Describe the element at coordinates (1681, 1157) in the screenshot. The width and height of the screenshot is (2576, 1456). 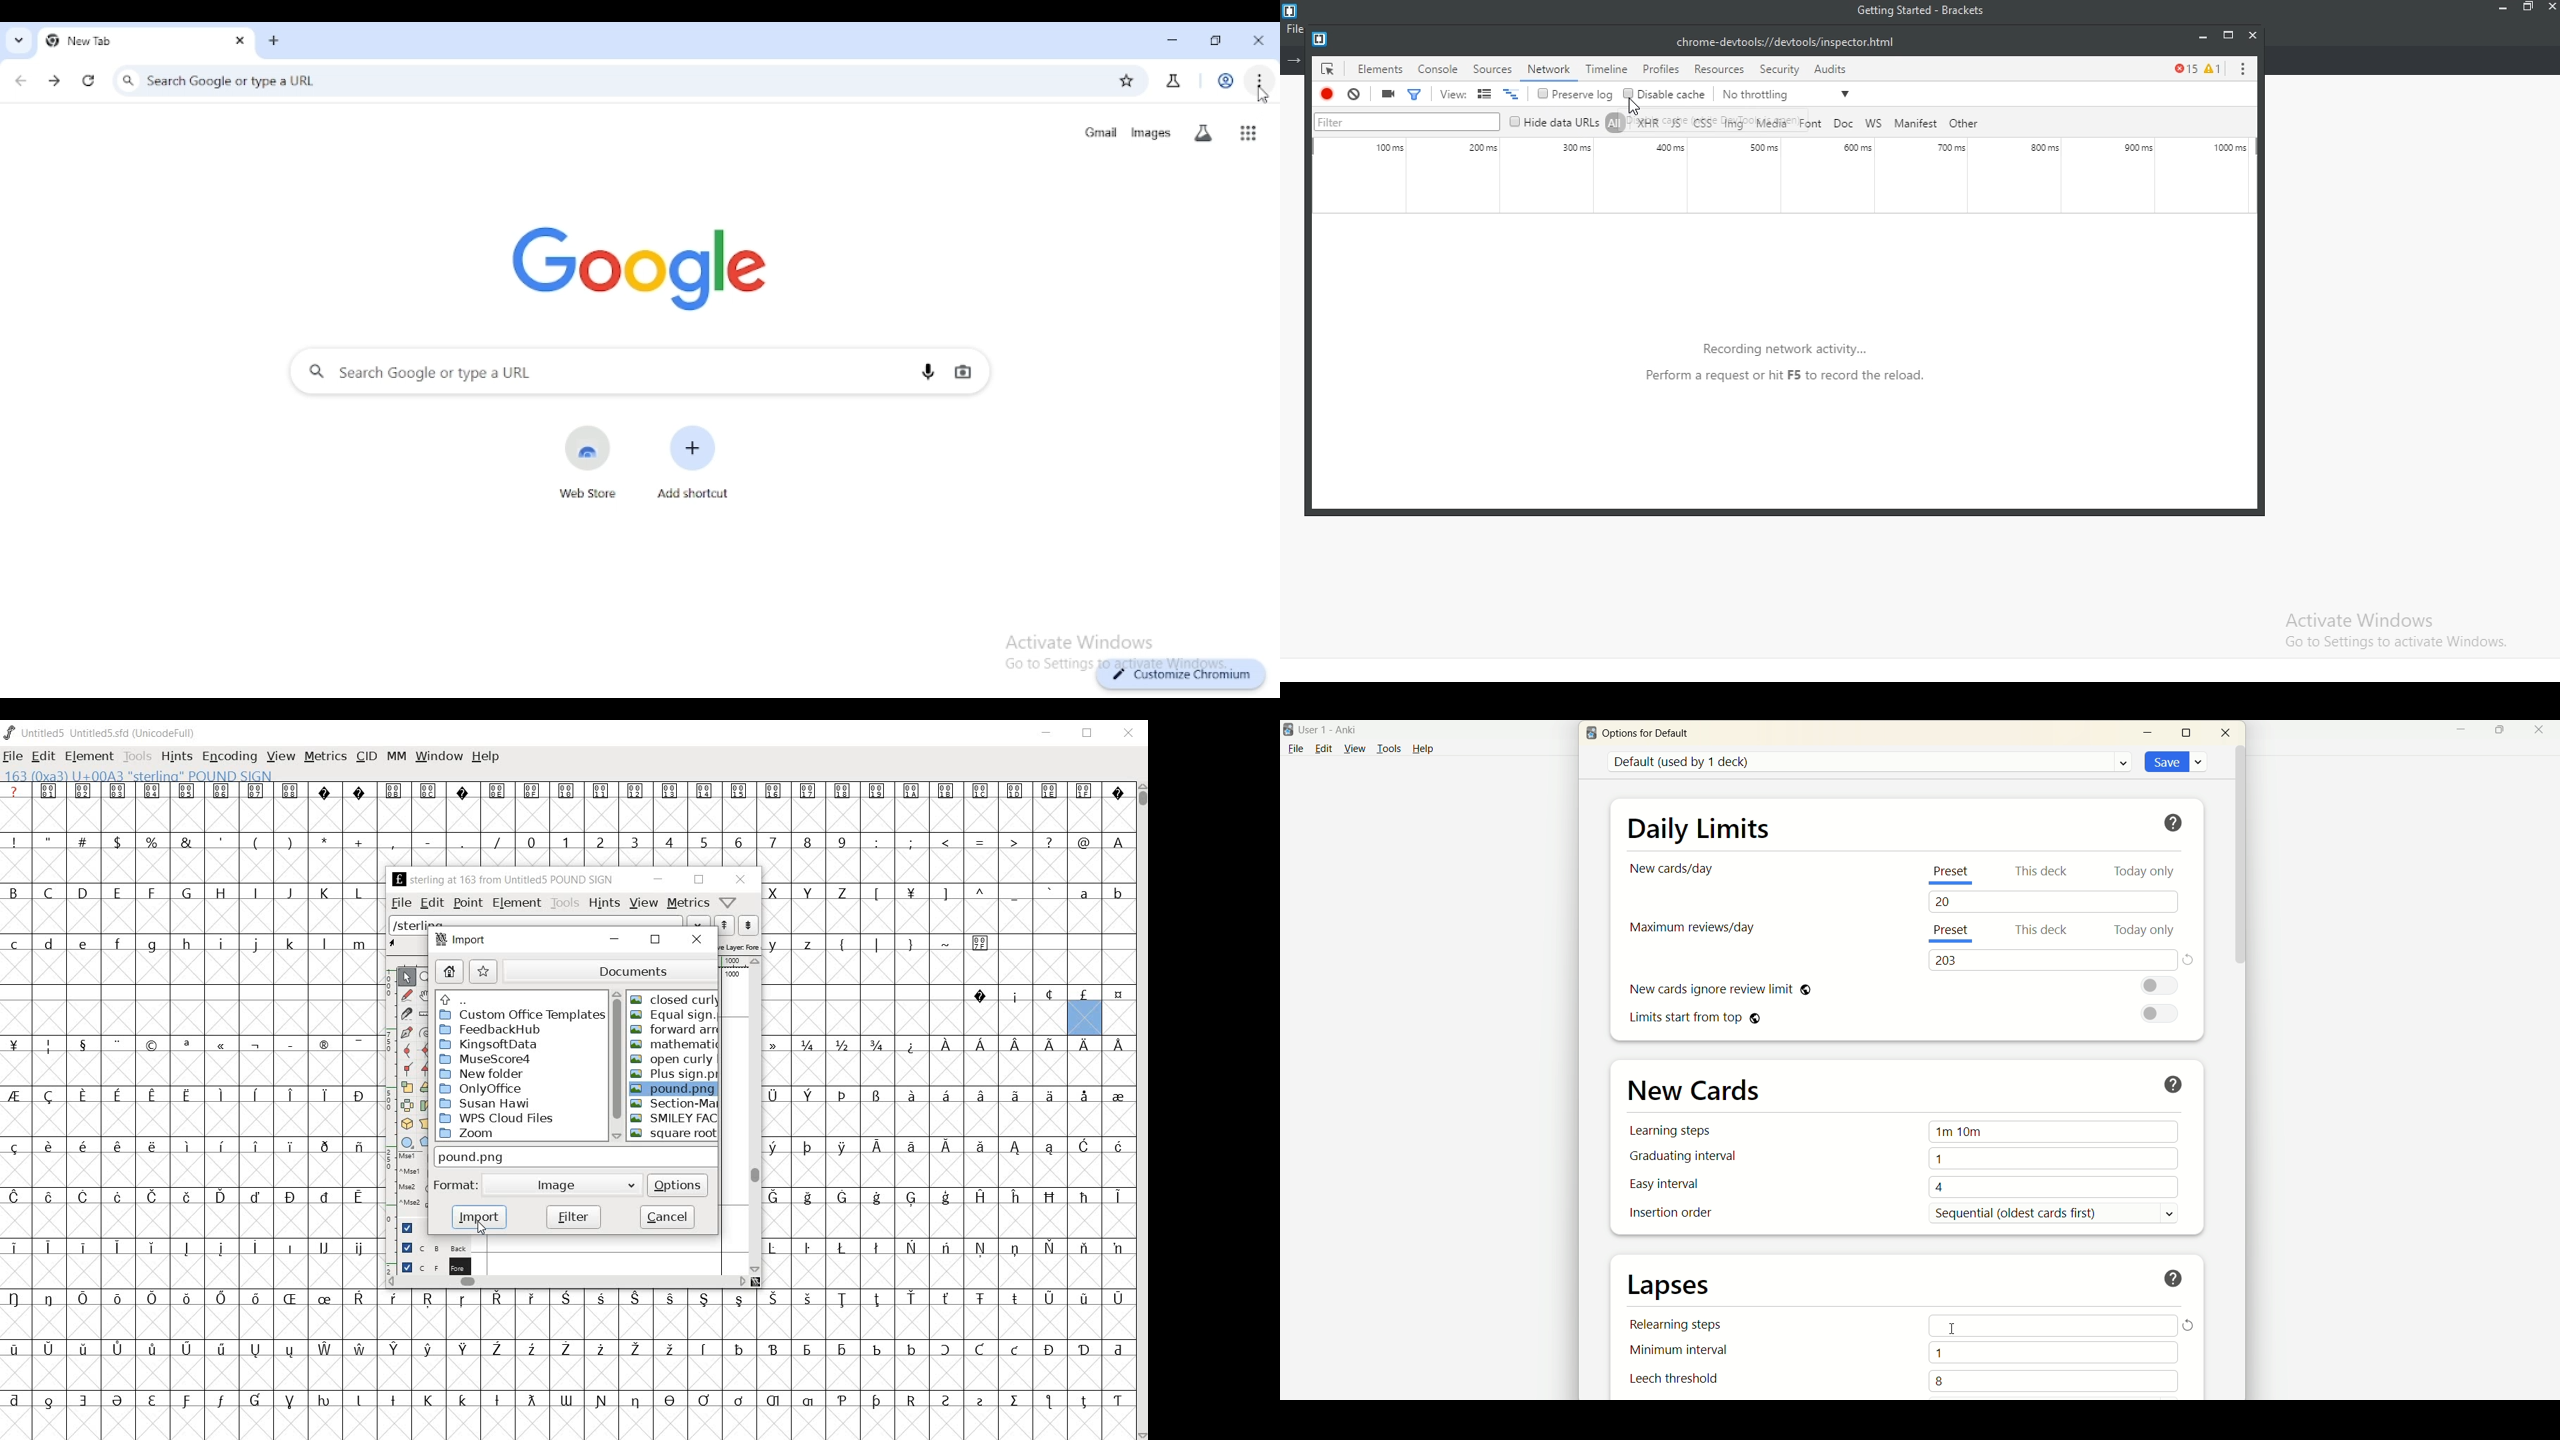
I see `graduating interval` at that location.